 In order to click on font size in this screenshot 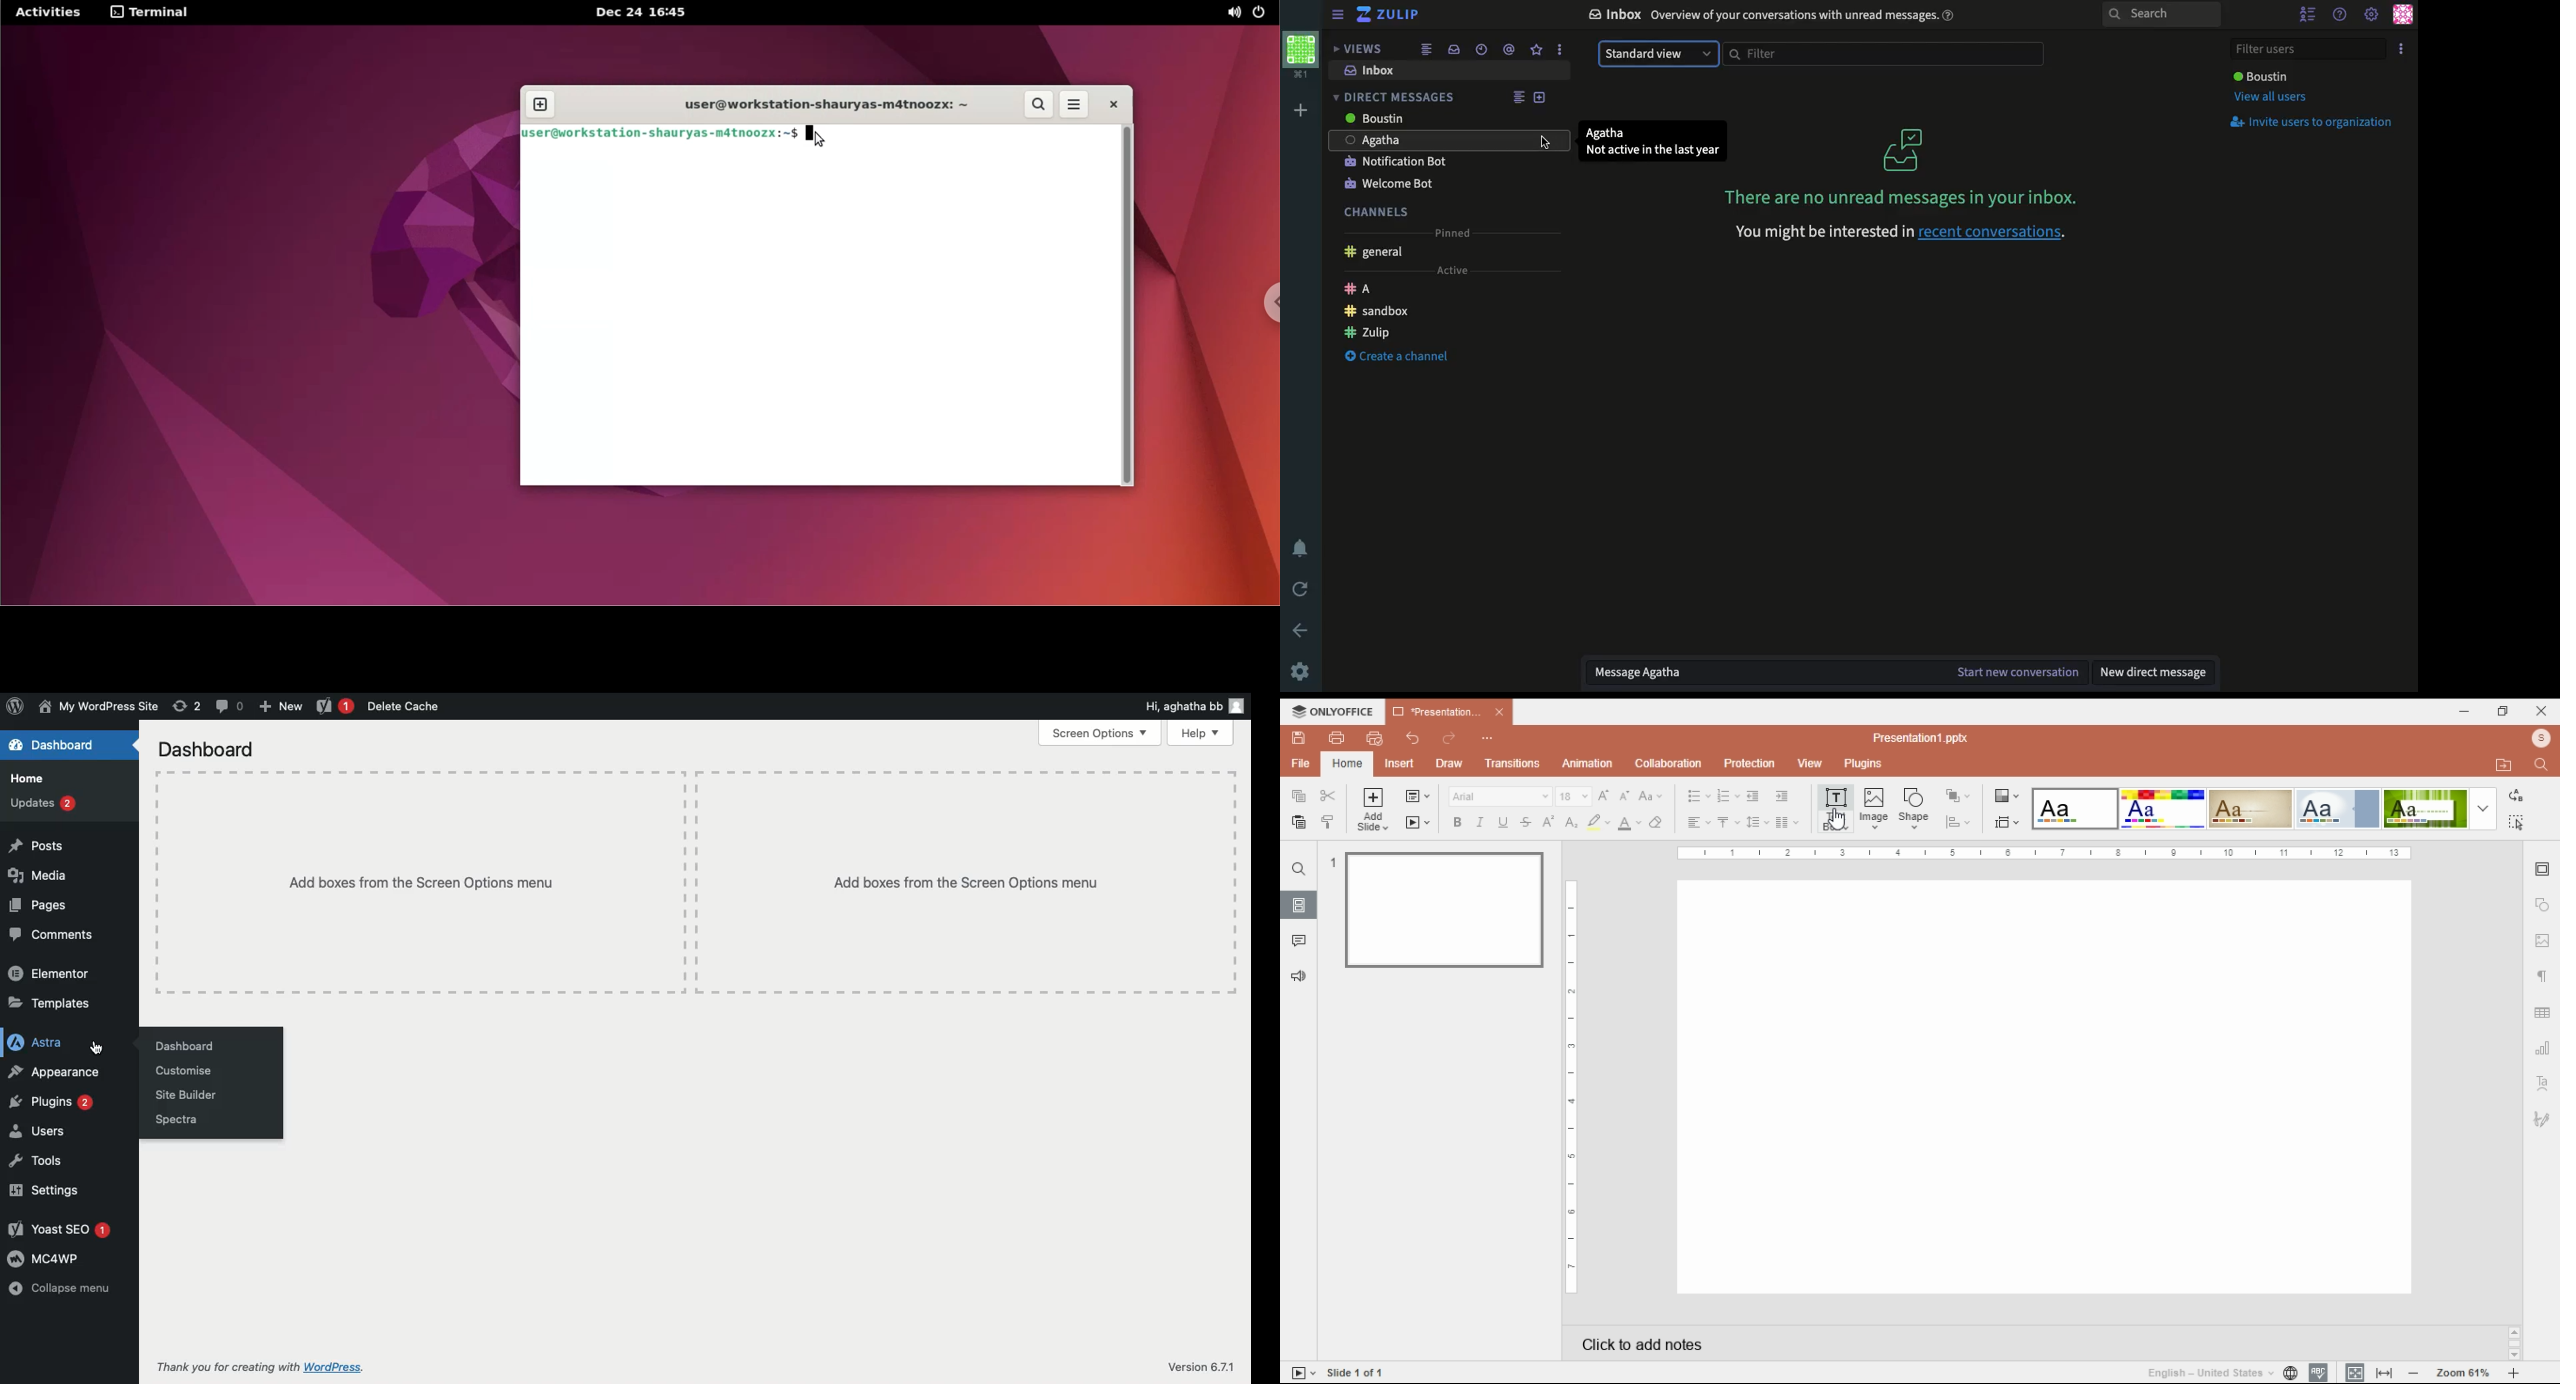, I will do `click(1573, 796)`.